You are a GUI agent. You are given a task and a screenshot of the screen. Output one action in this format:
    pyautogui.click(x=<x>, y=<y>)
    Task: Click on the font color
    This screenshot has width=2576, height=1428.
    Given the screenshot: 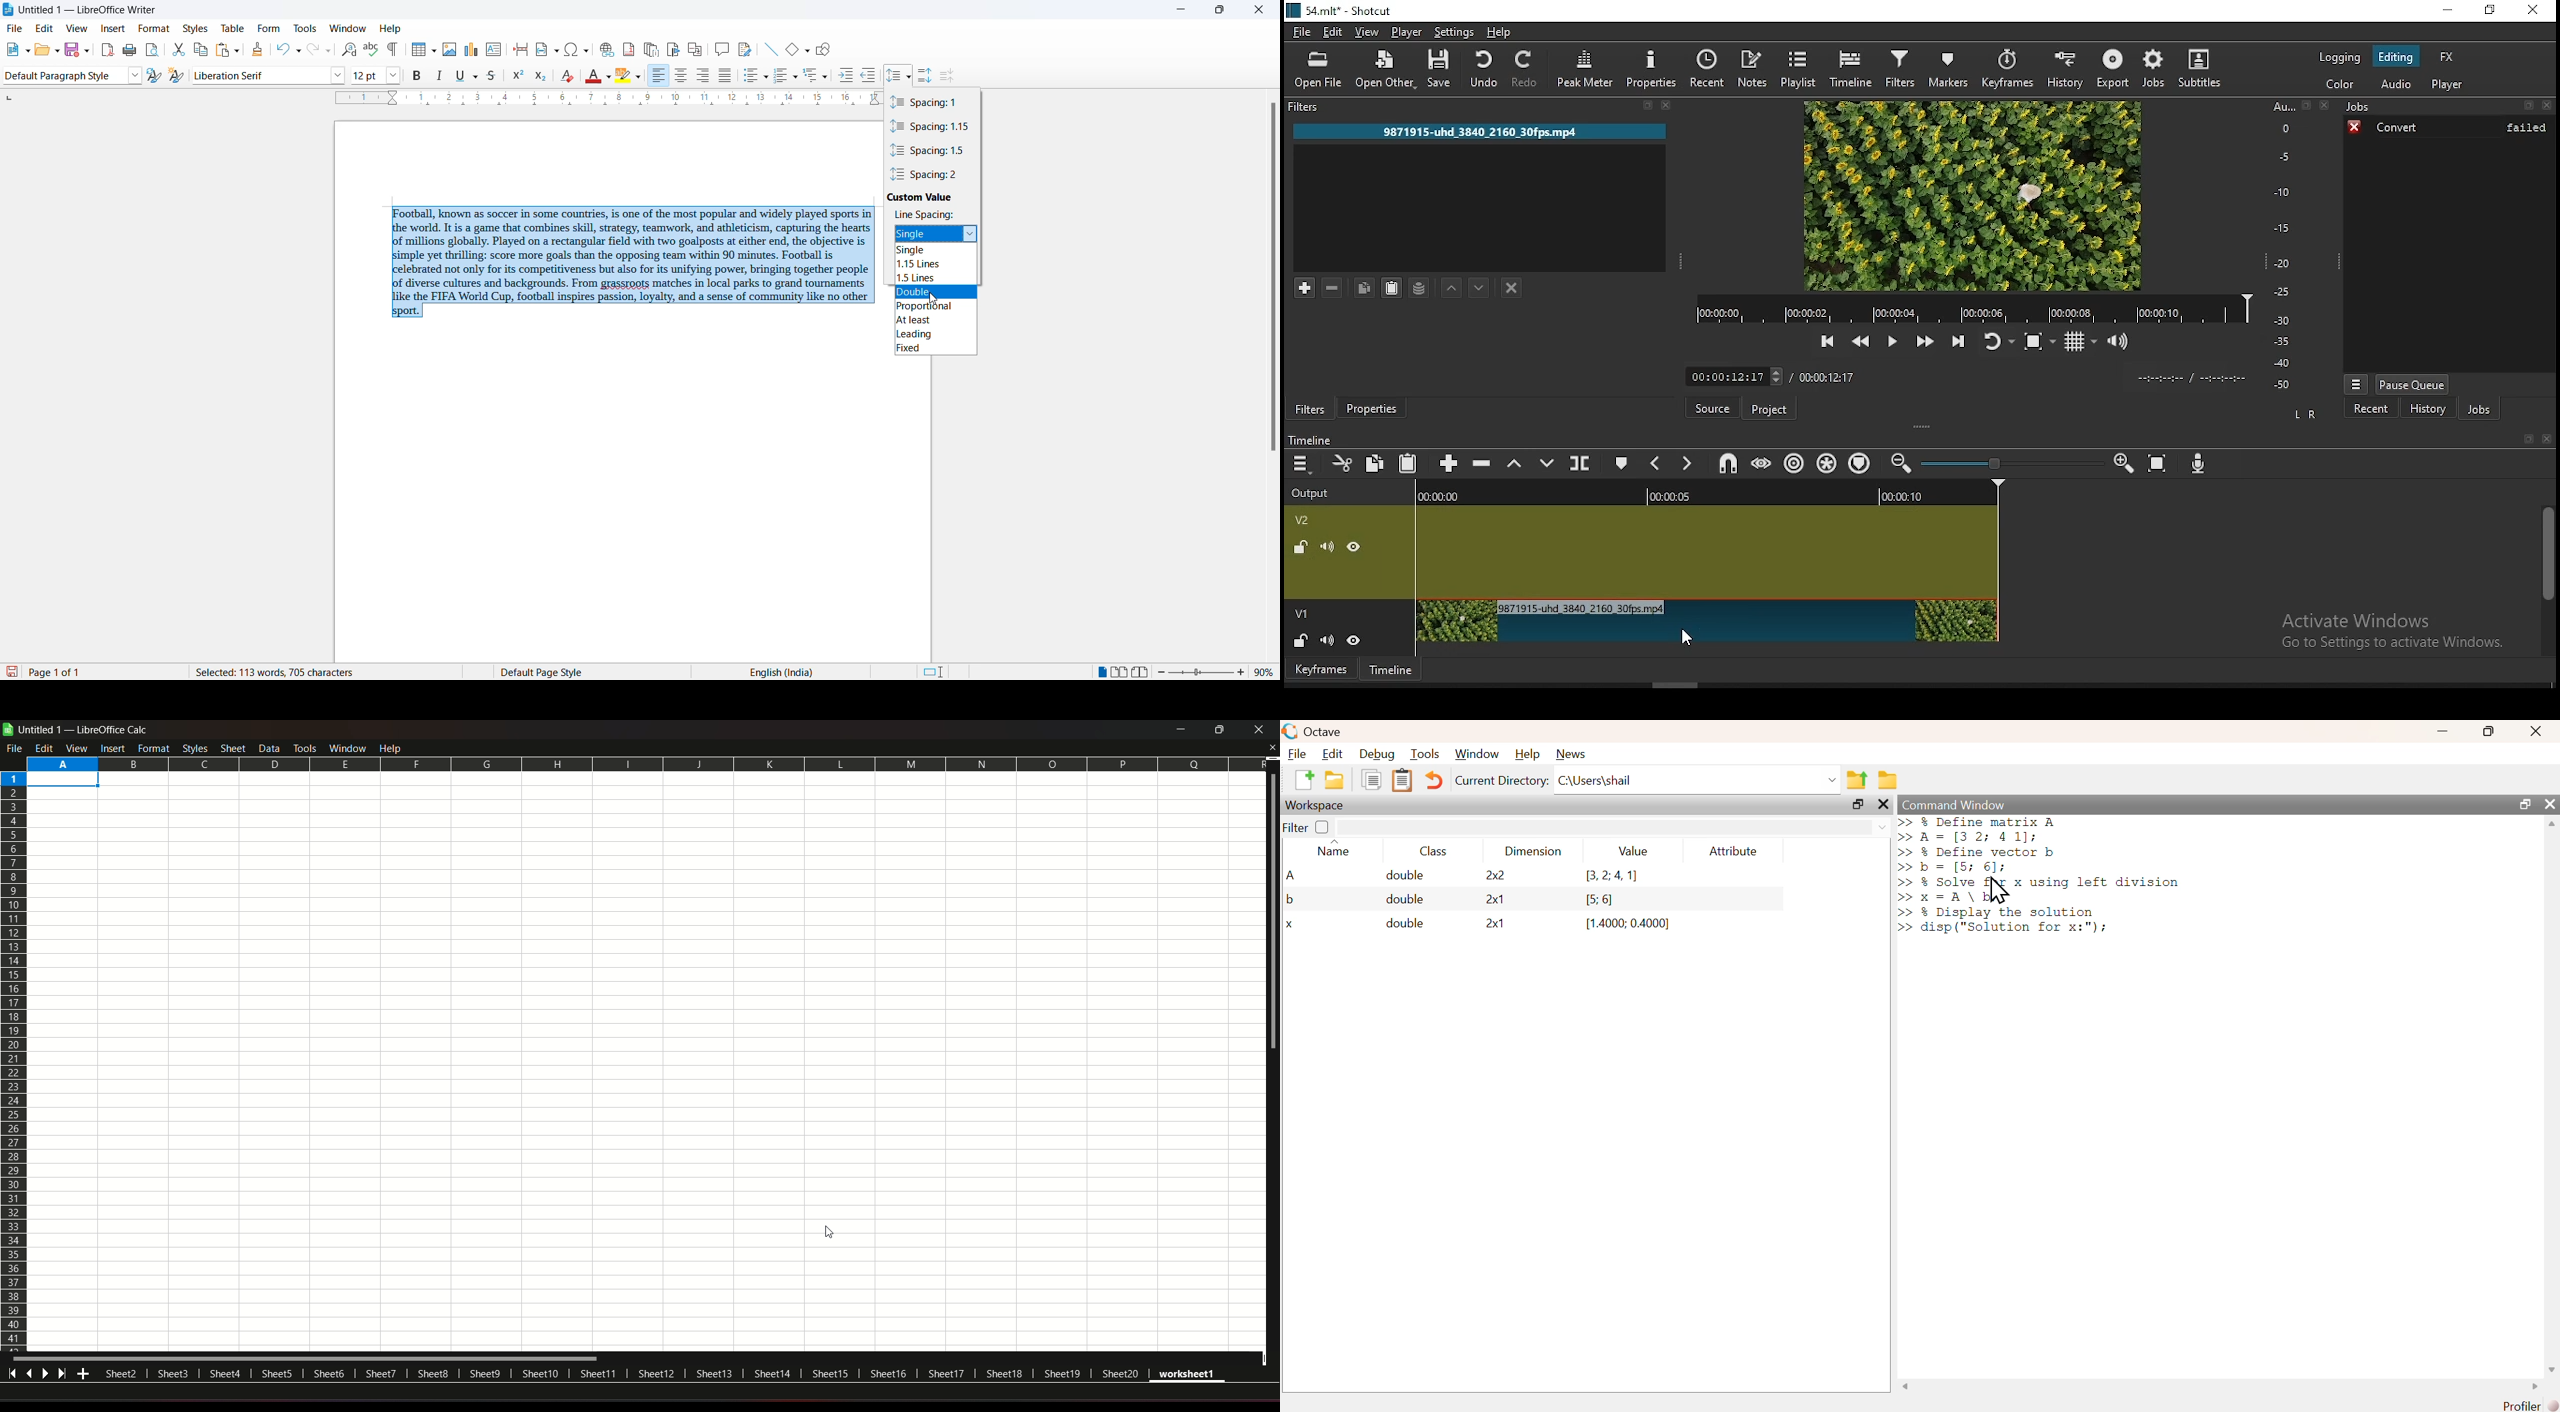 What is the action you would take?
    pyautogui.click(x=593, y=75)
    